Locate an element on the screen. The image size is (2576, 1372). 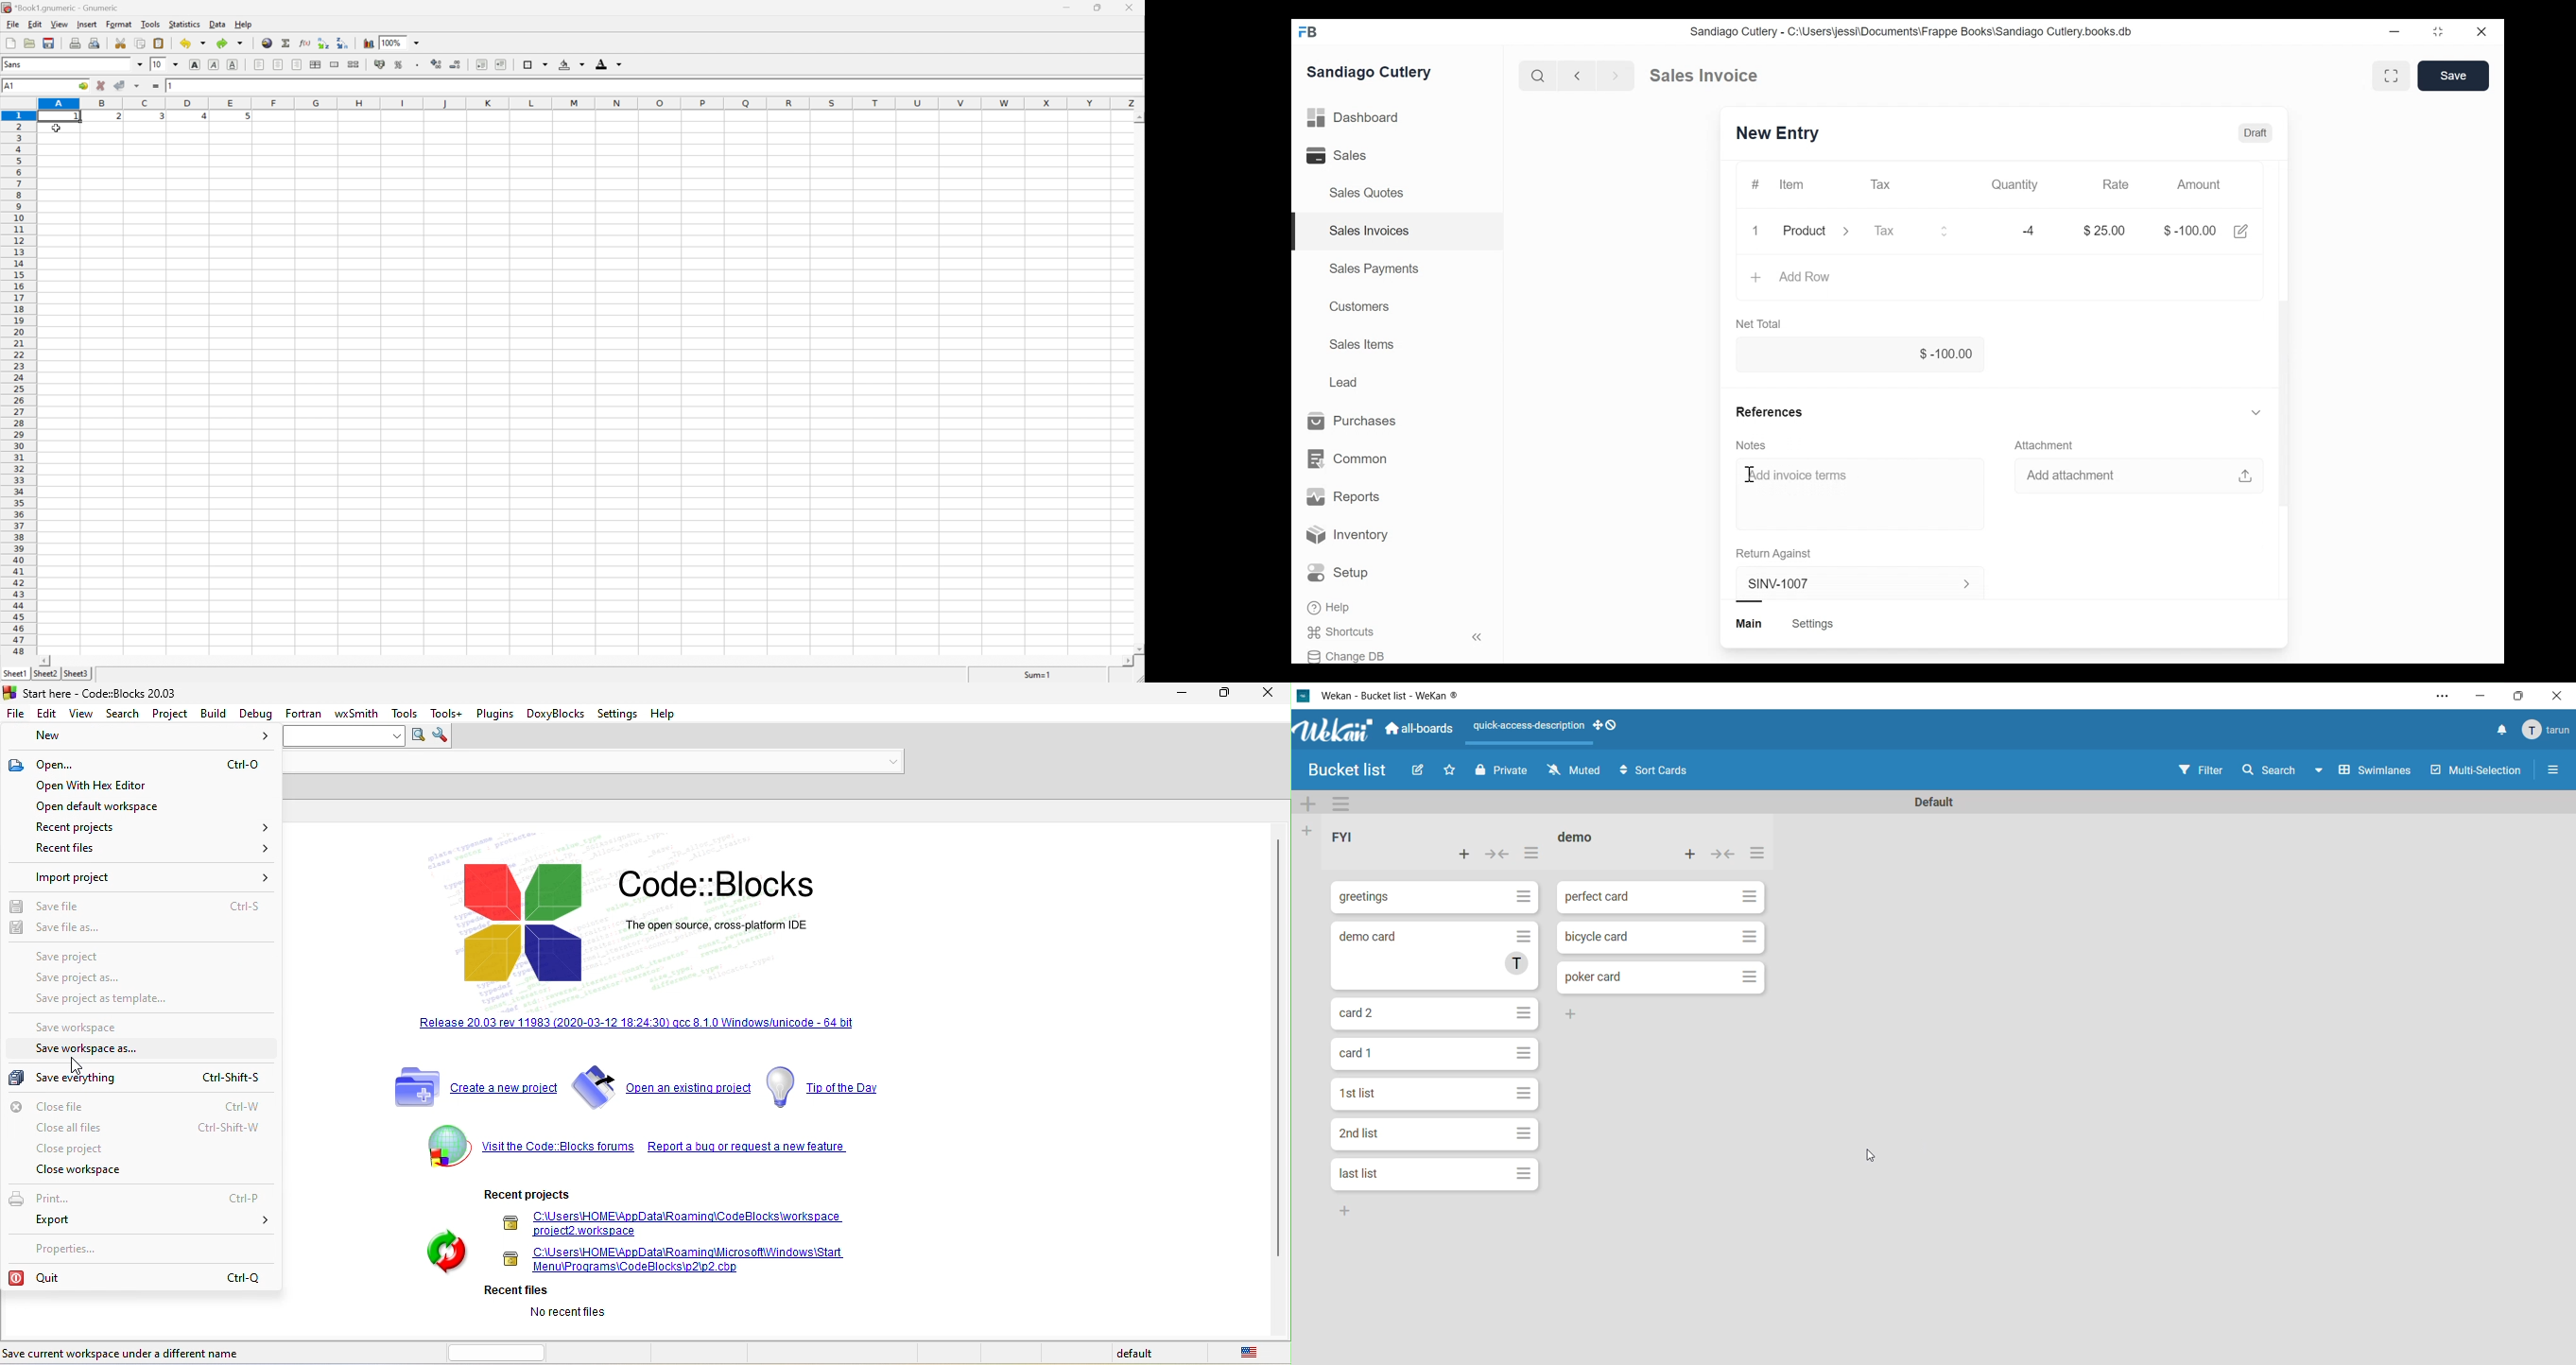
Search is located at coordinates (1538, 75).